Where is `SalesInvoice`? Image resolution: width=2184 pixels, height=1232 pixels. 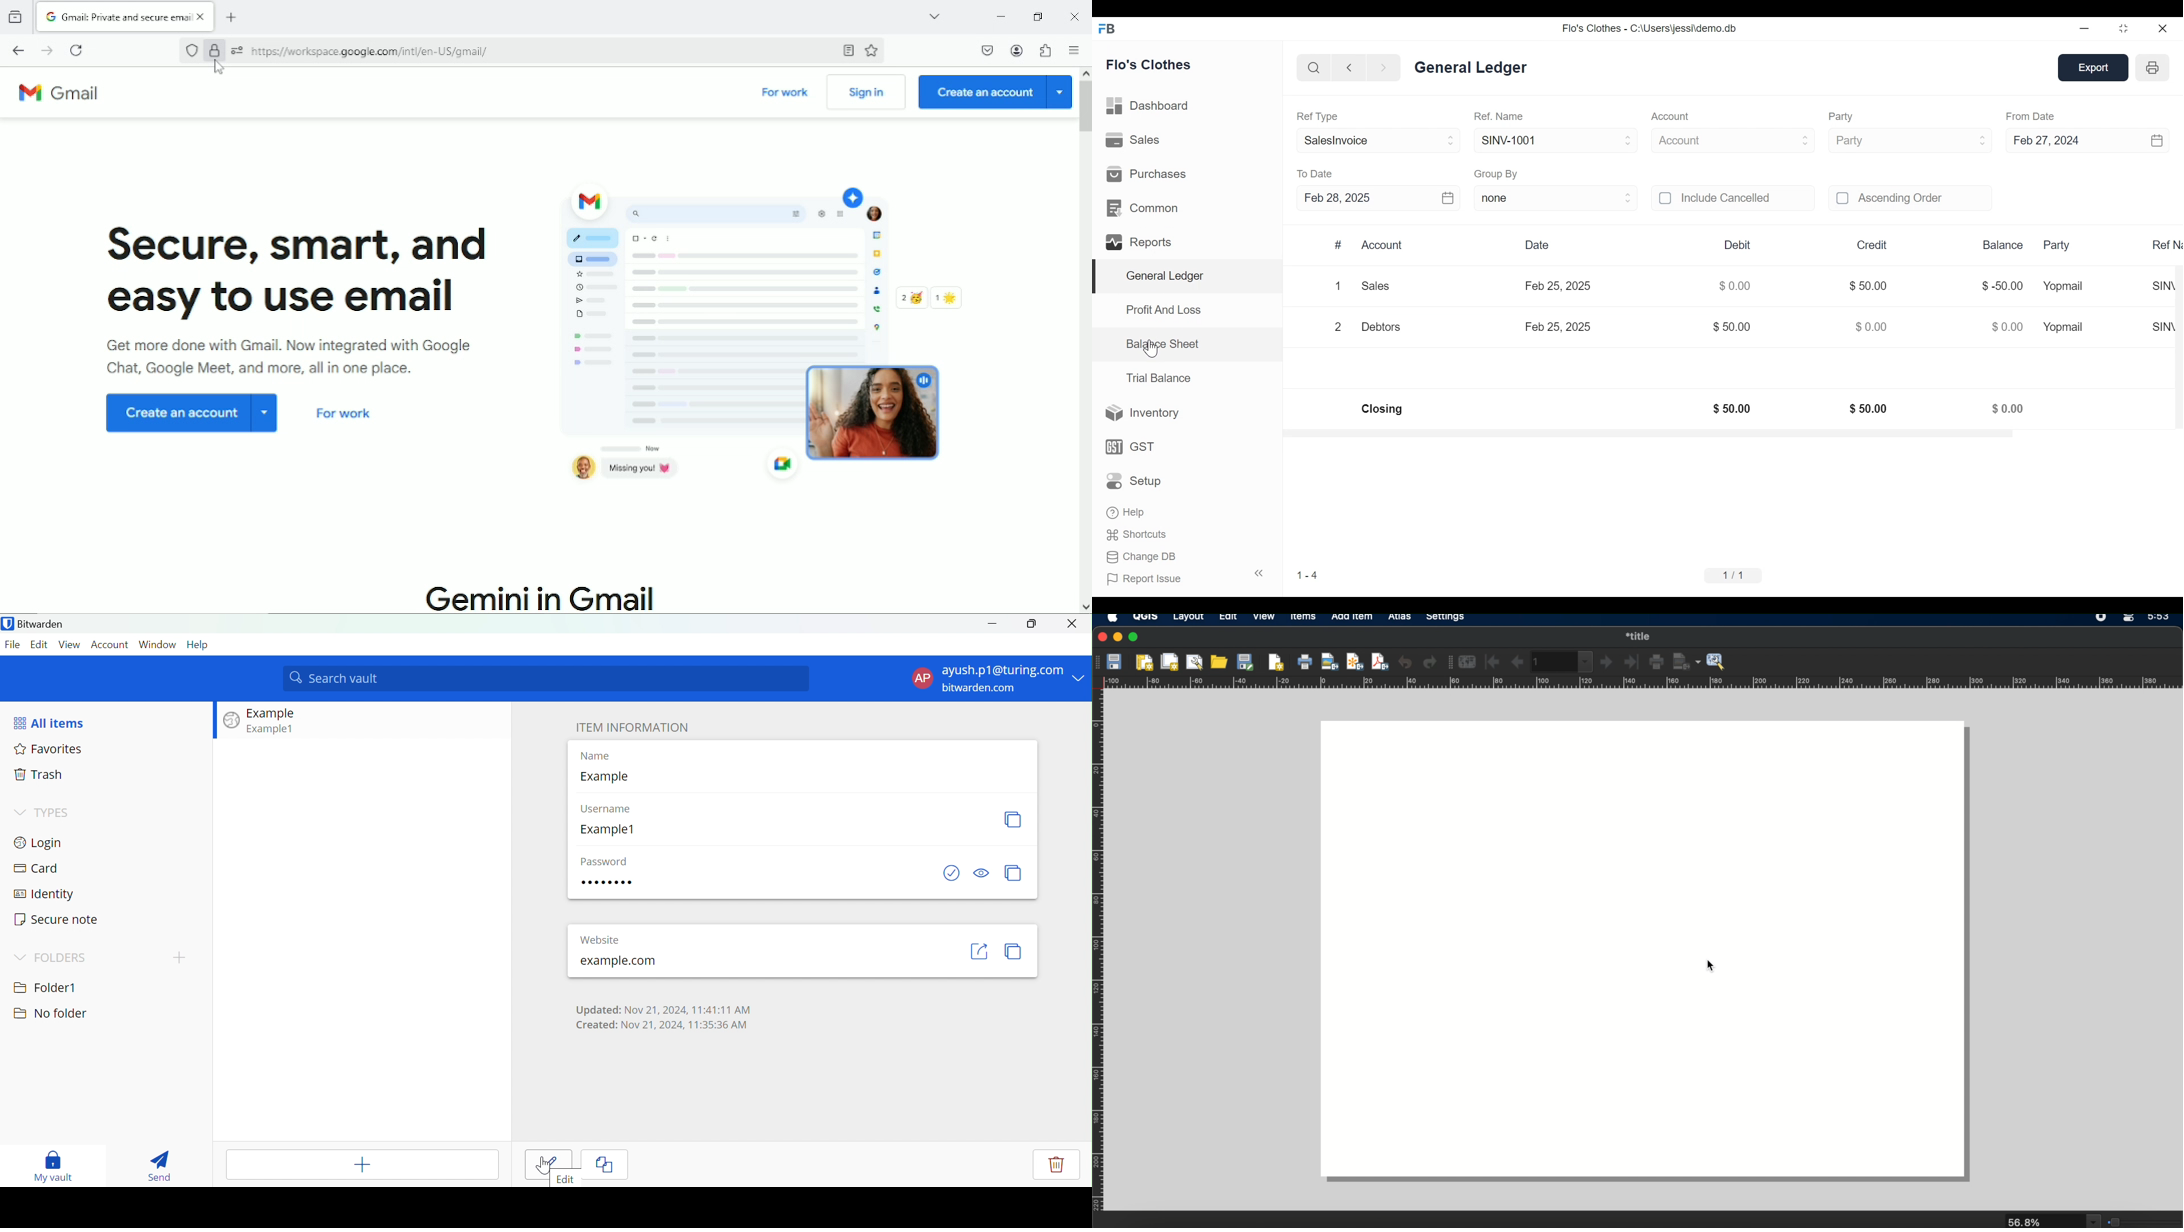
SalesInvoice is located at coordinates (1380, 140).